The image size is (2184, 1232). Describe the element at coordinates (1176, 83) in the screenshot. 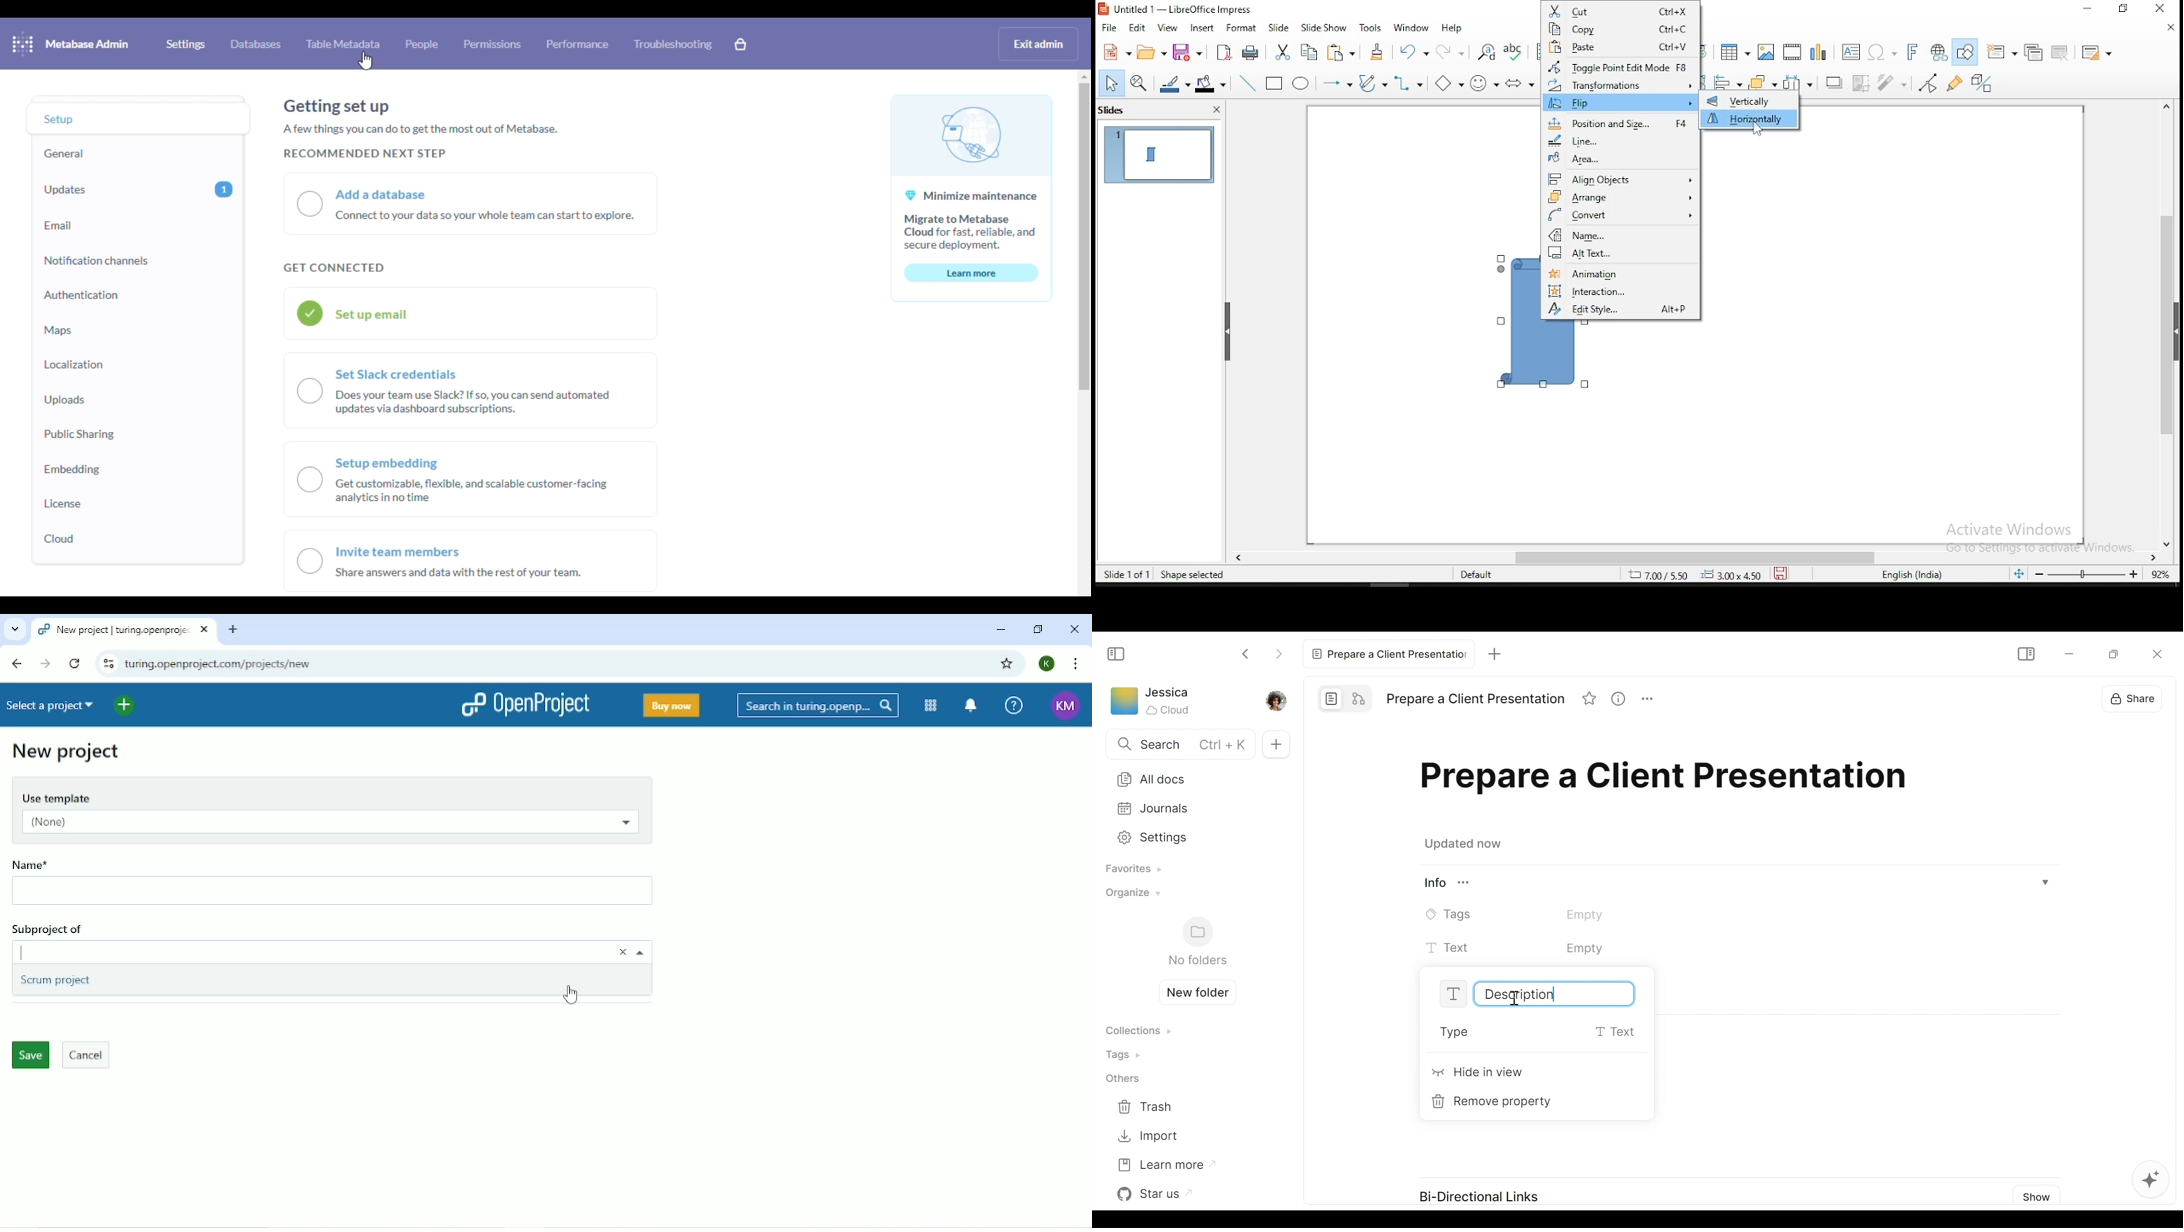

I see `line color` at that location.